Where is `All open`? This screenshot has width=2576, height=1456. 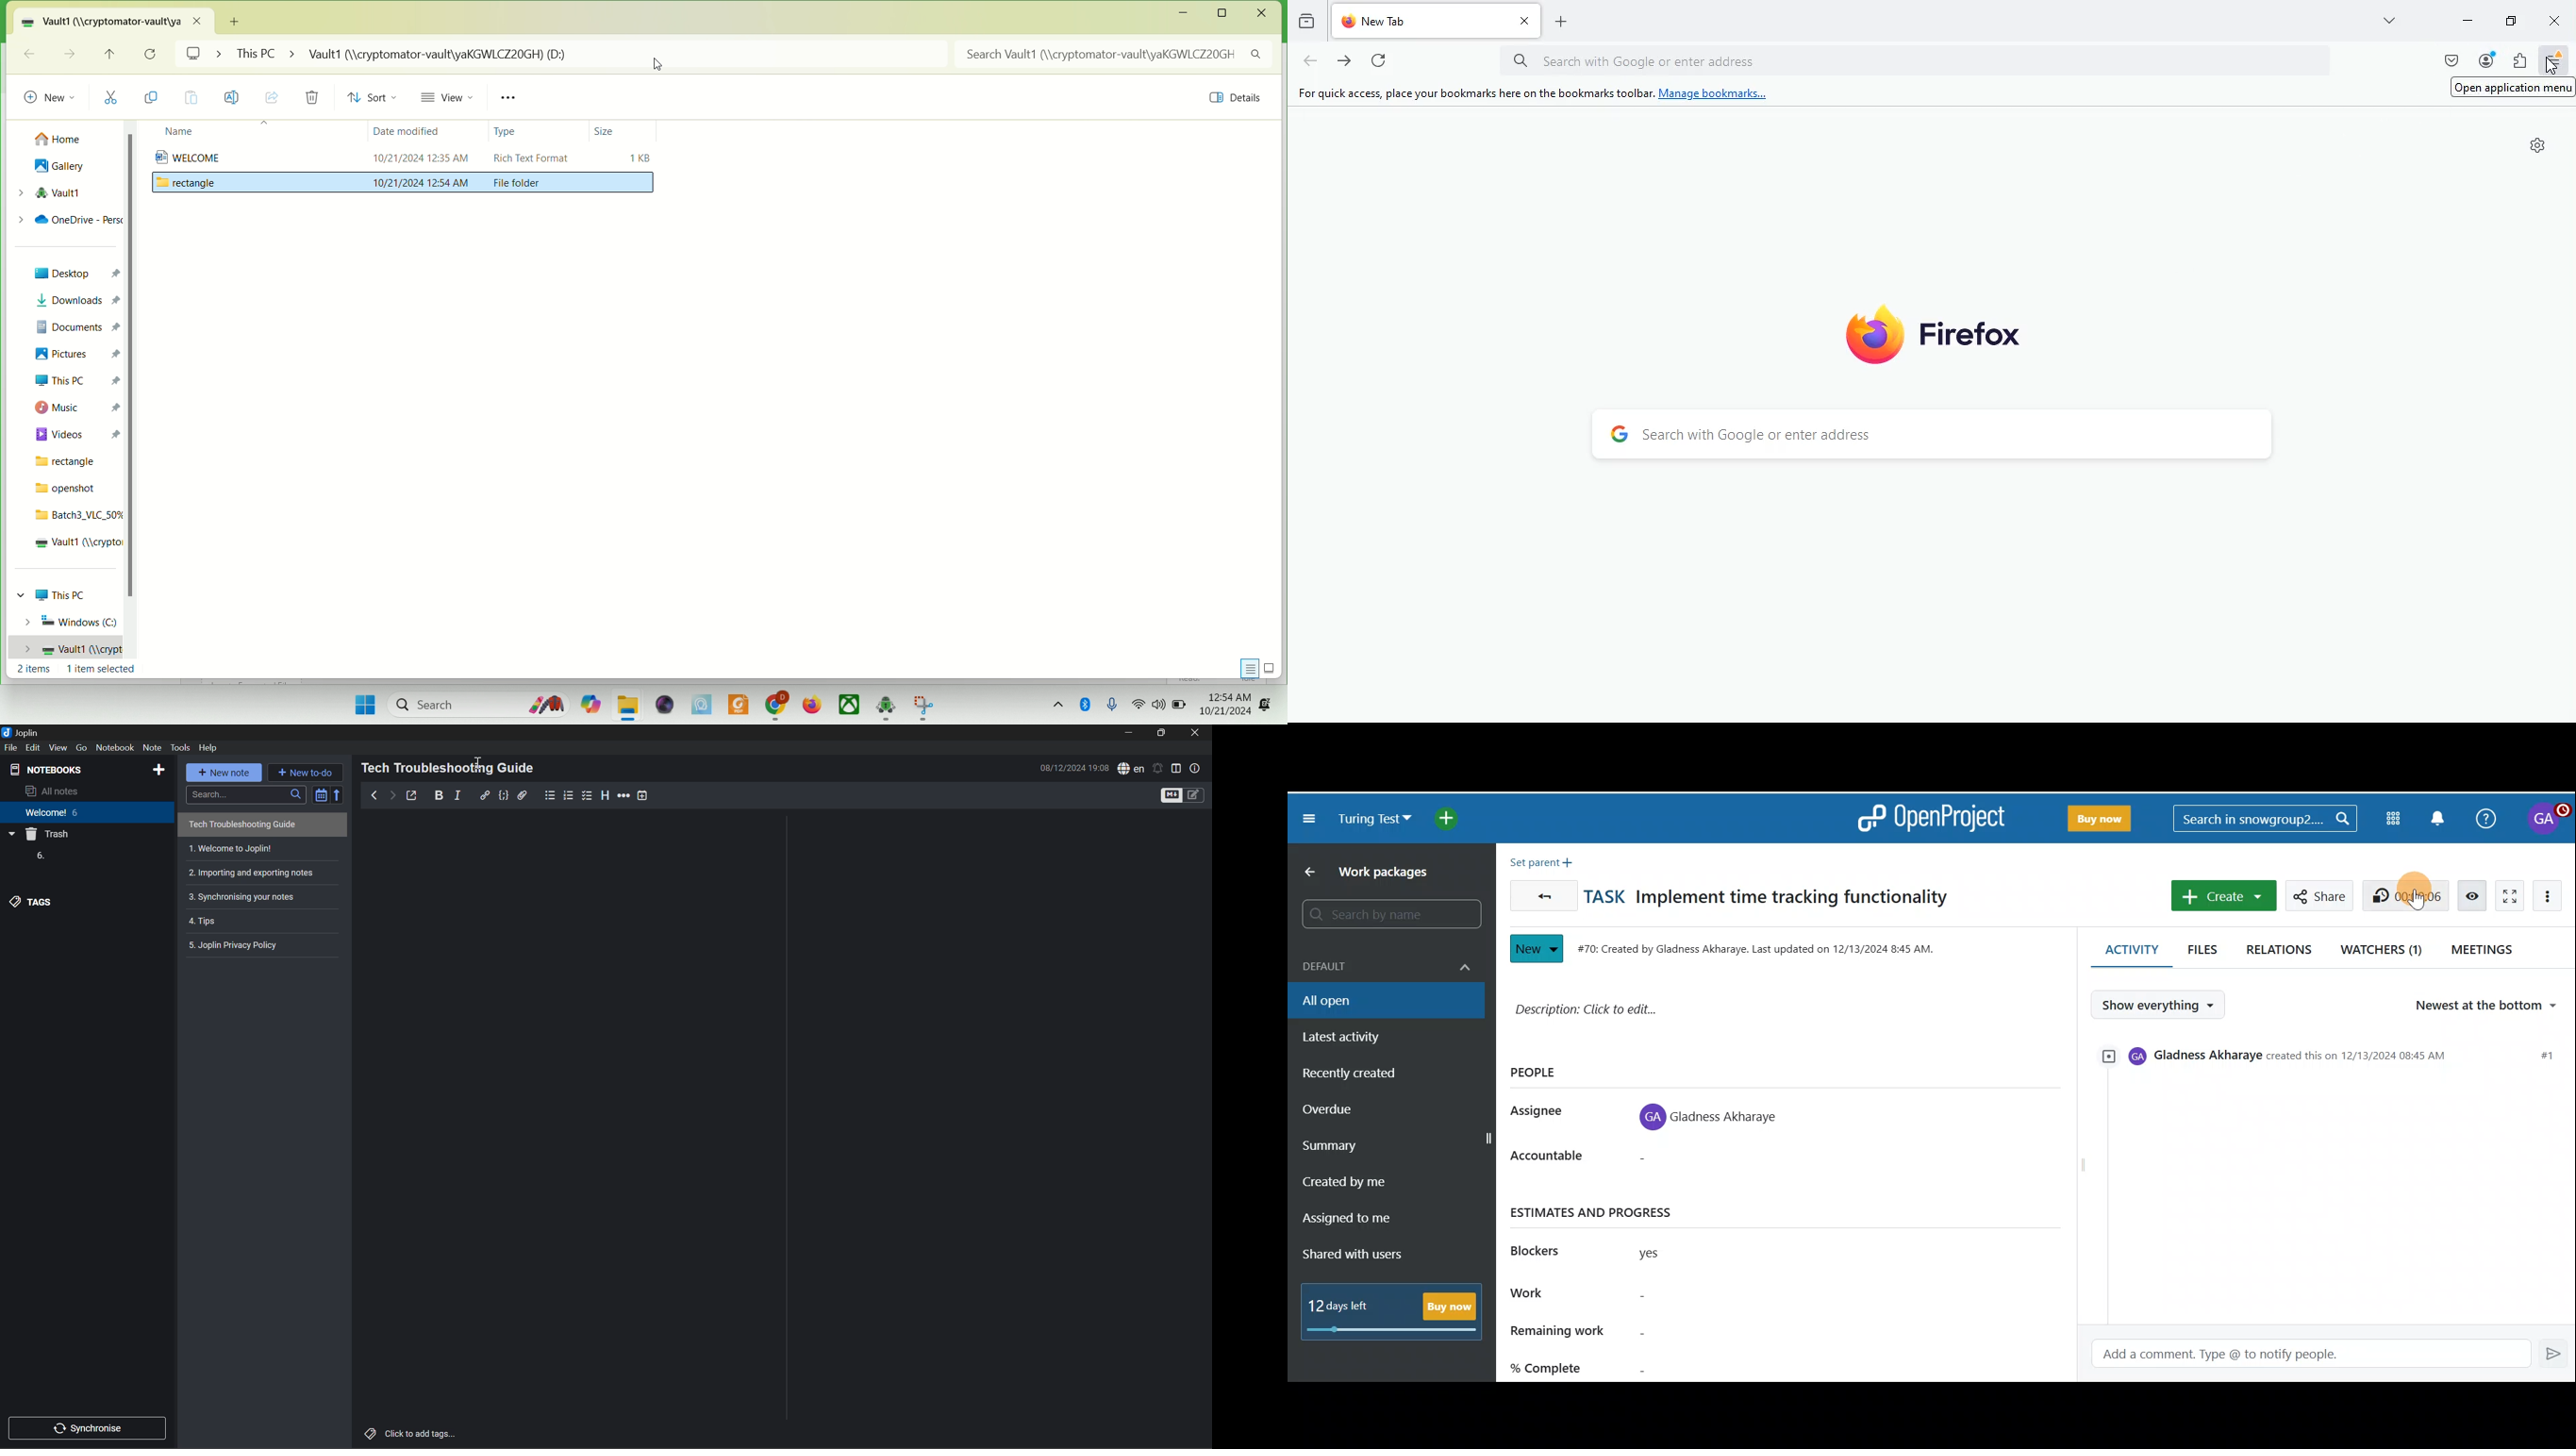 All open is located at coordinates (1377, 1000).